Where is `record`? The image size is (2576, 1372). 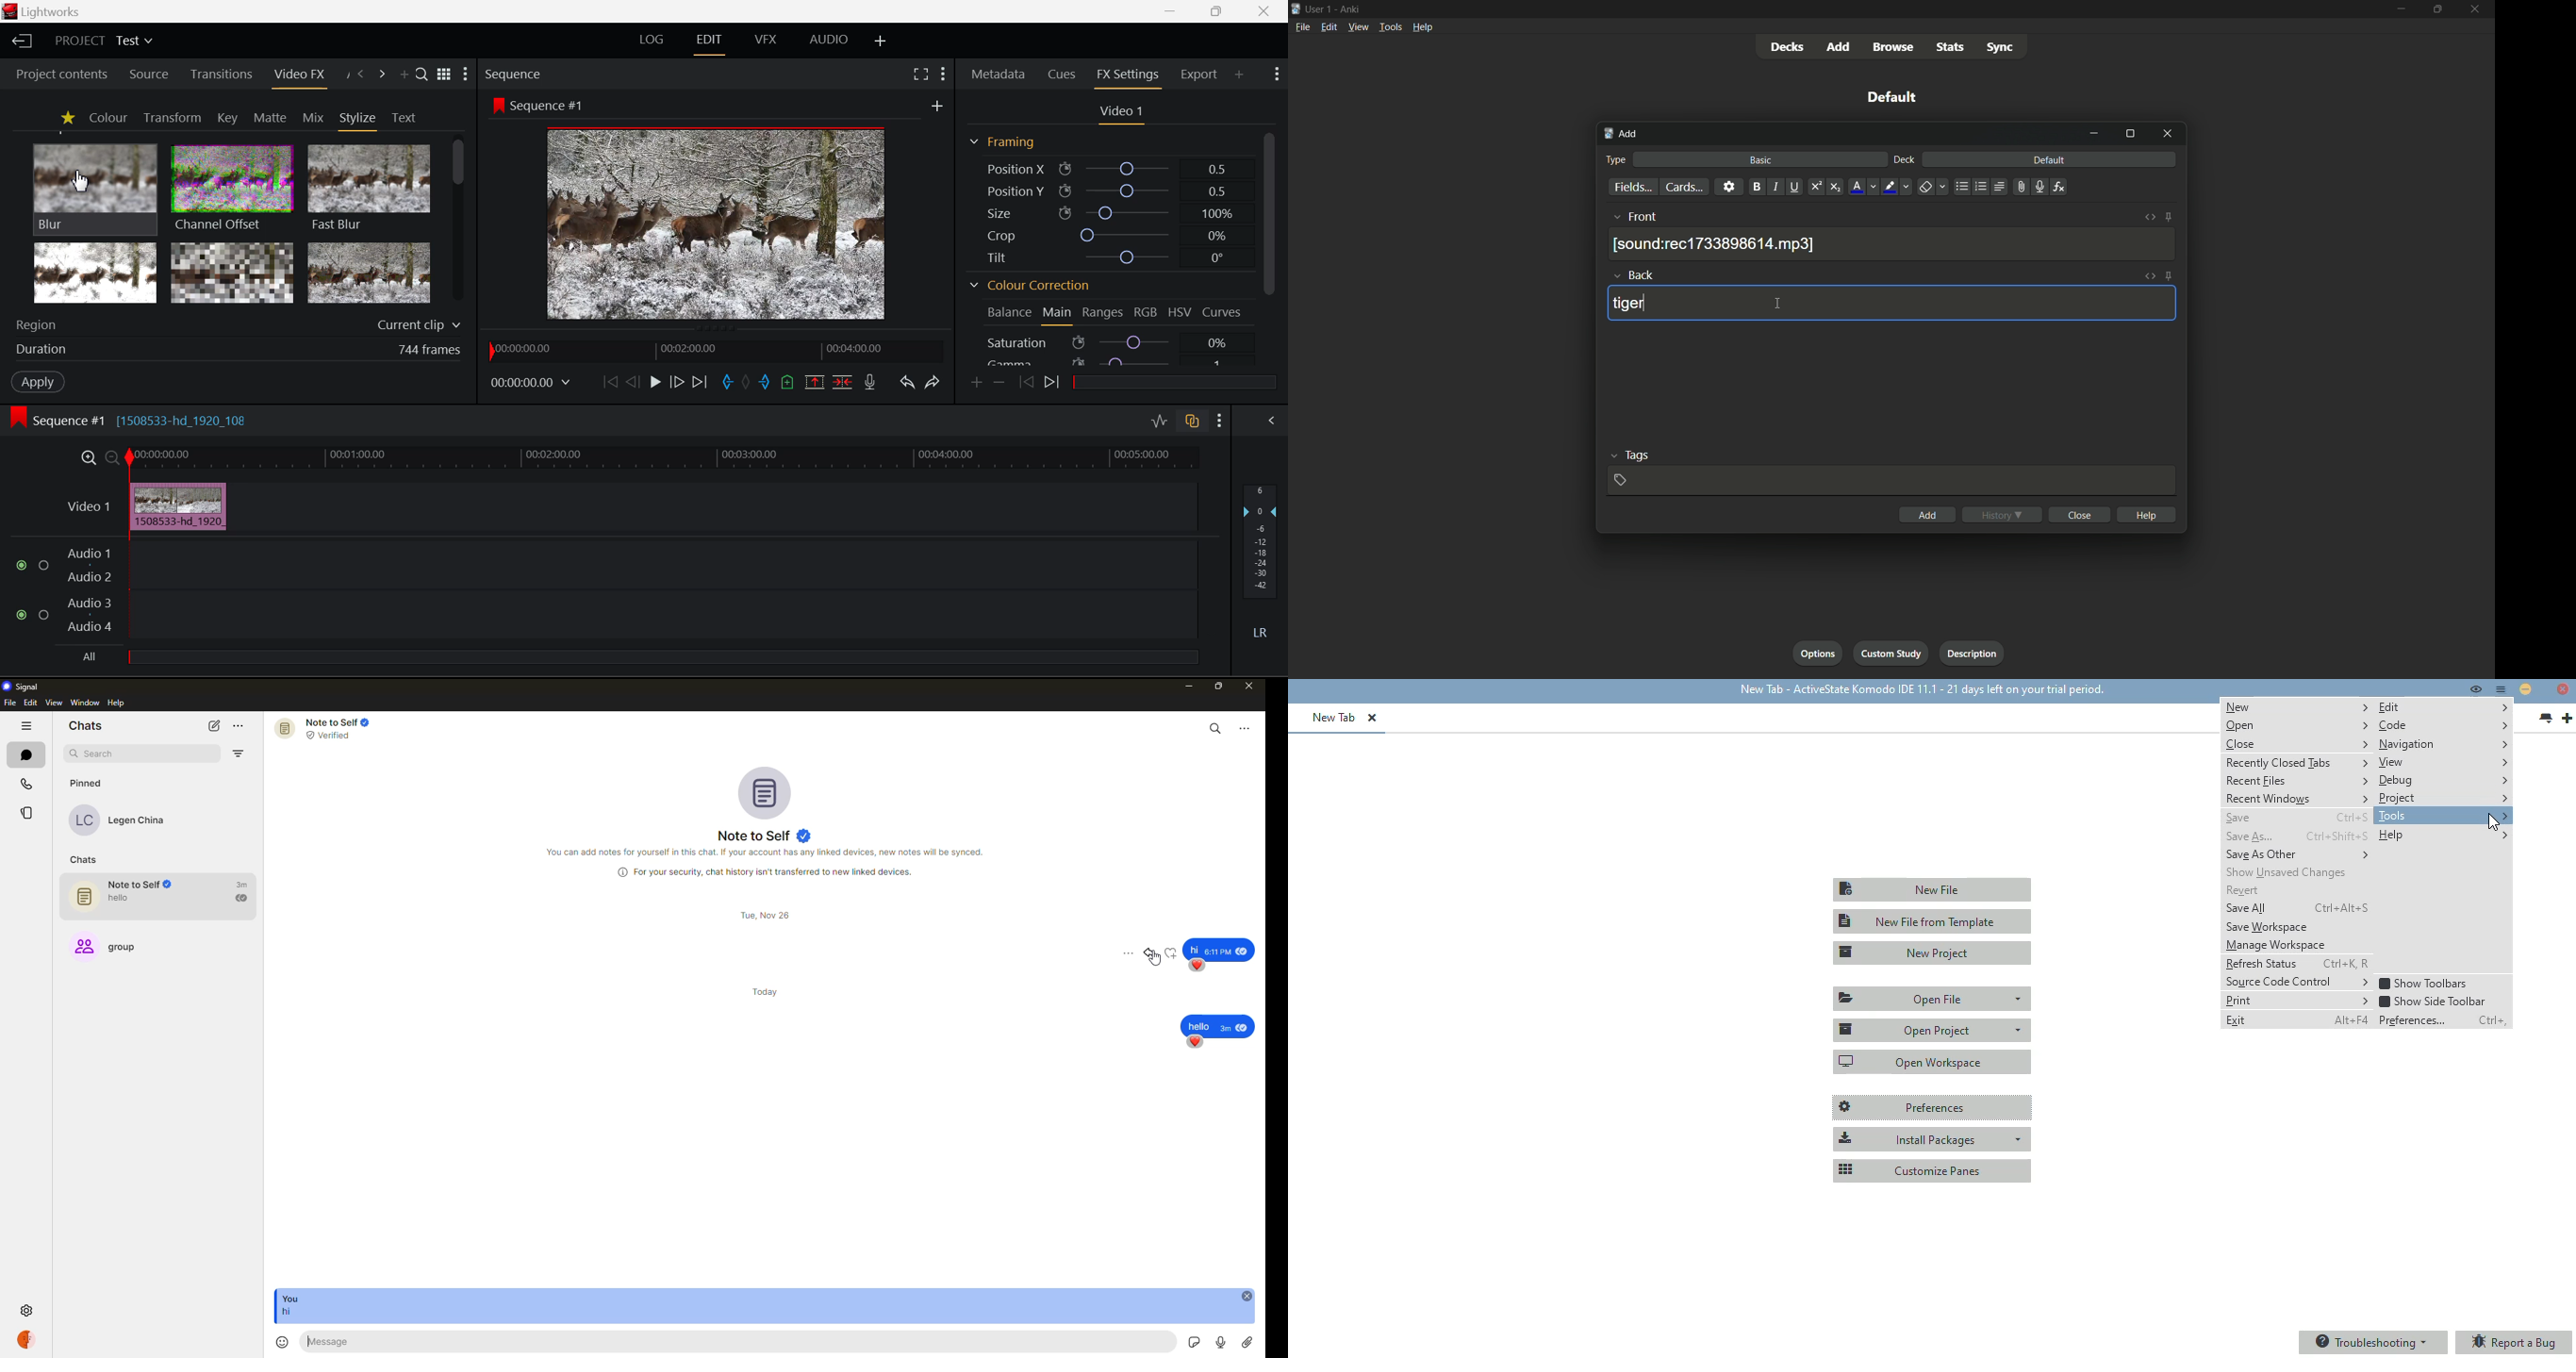 record is located at coordinates (1217, 1341).